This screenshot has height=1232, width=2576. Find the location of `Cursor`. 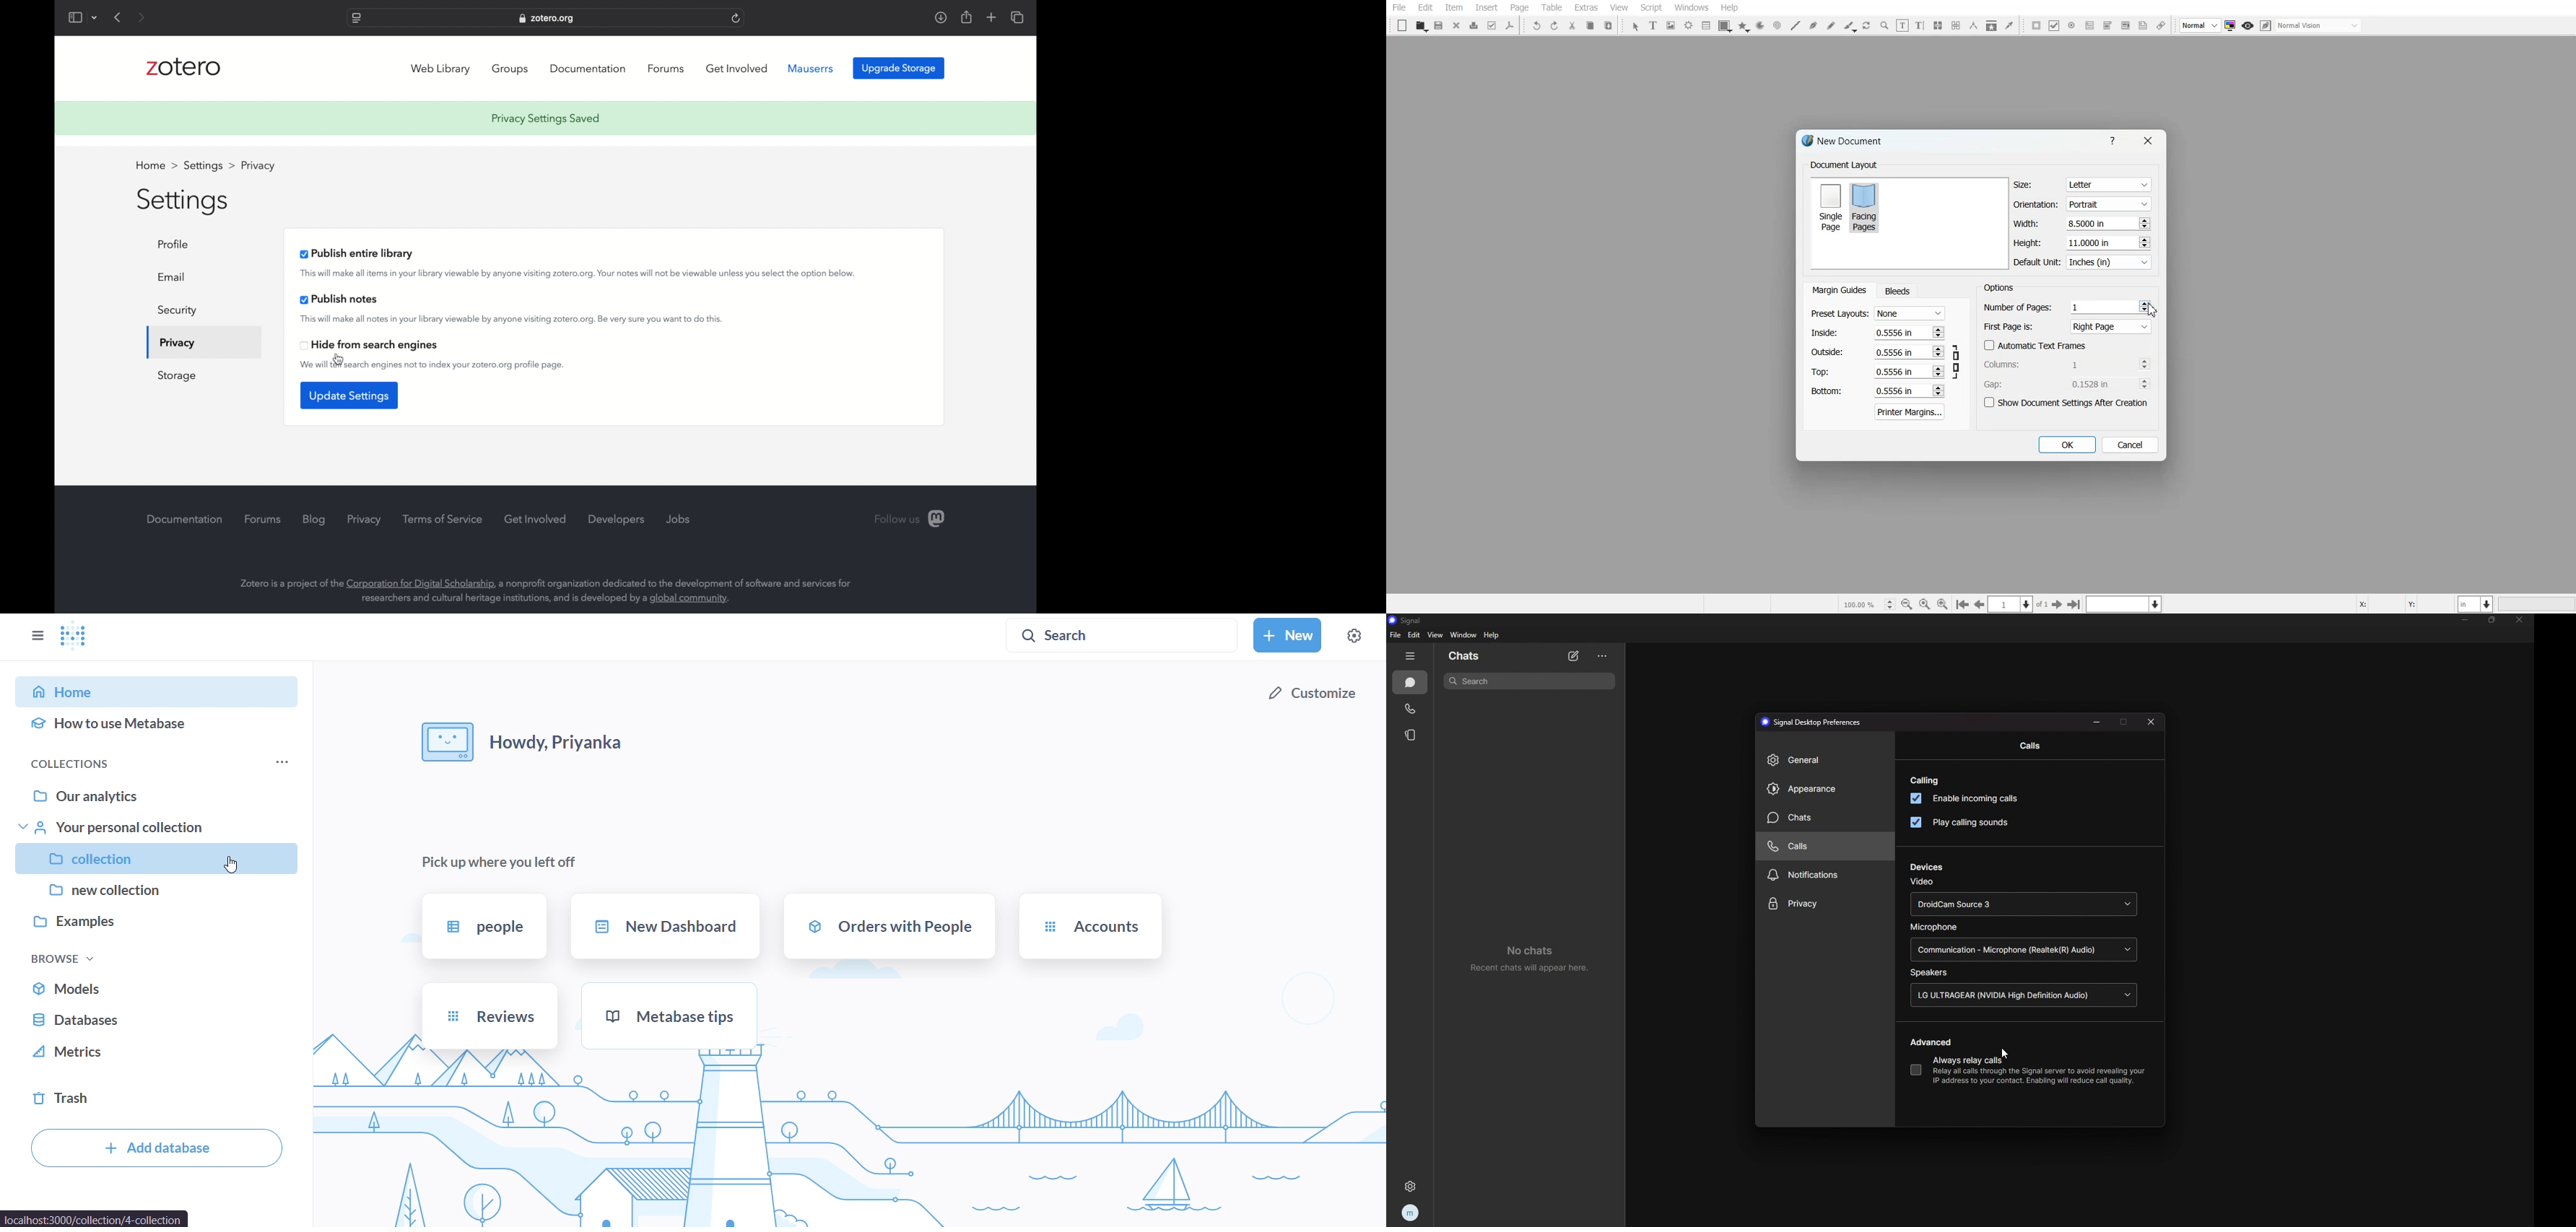

Cursor is located at coordinates (2153, 310).